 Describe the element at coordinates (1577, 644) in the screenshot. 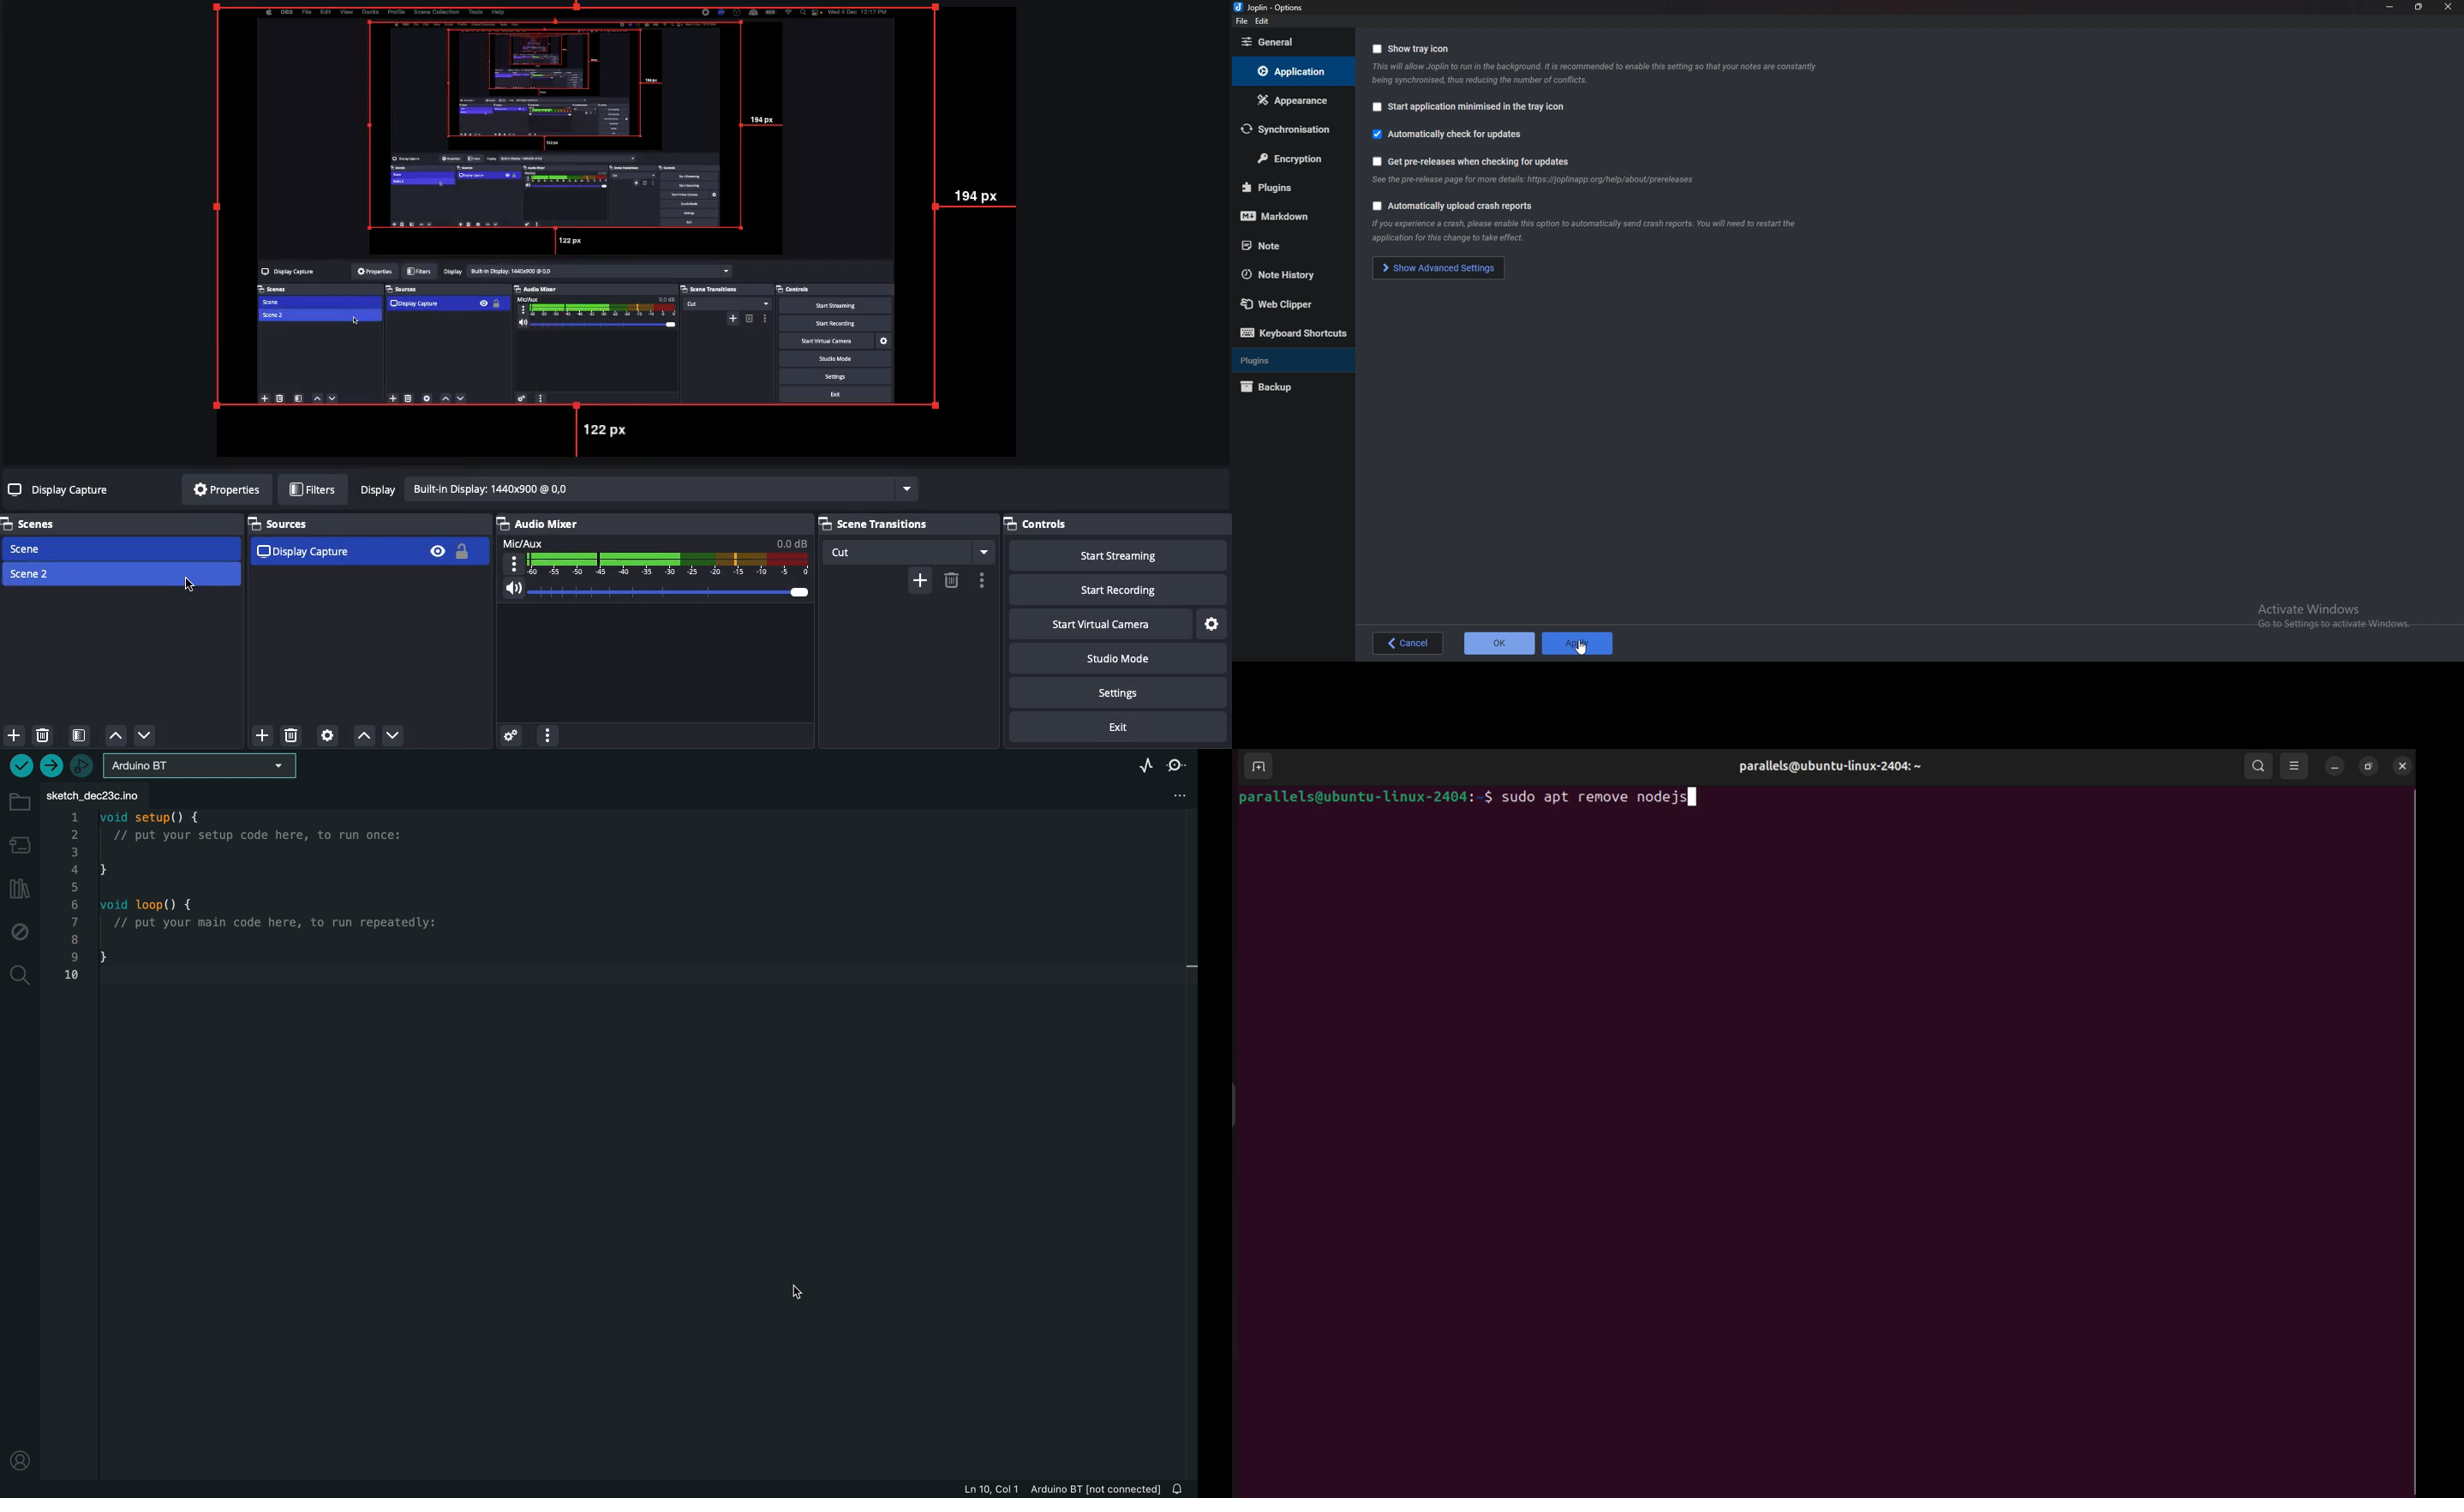

I see `Apply` at that location.